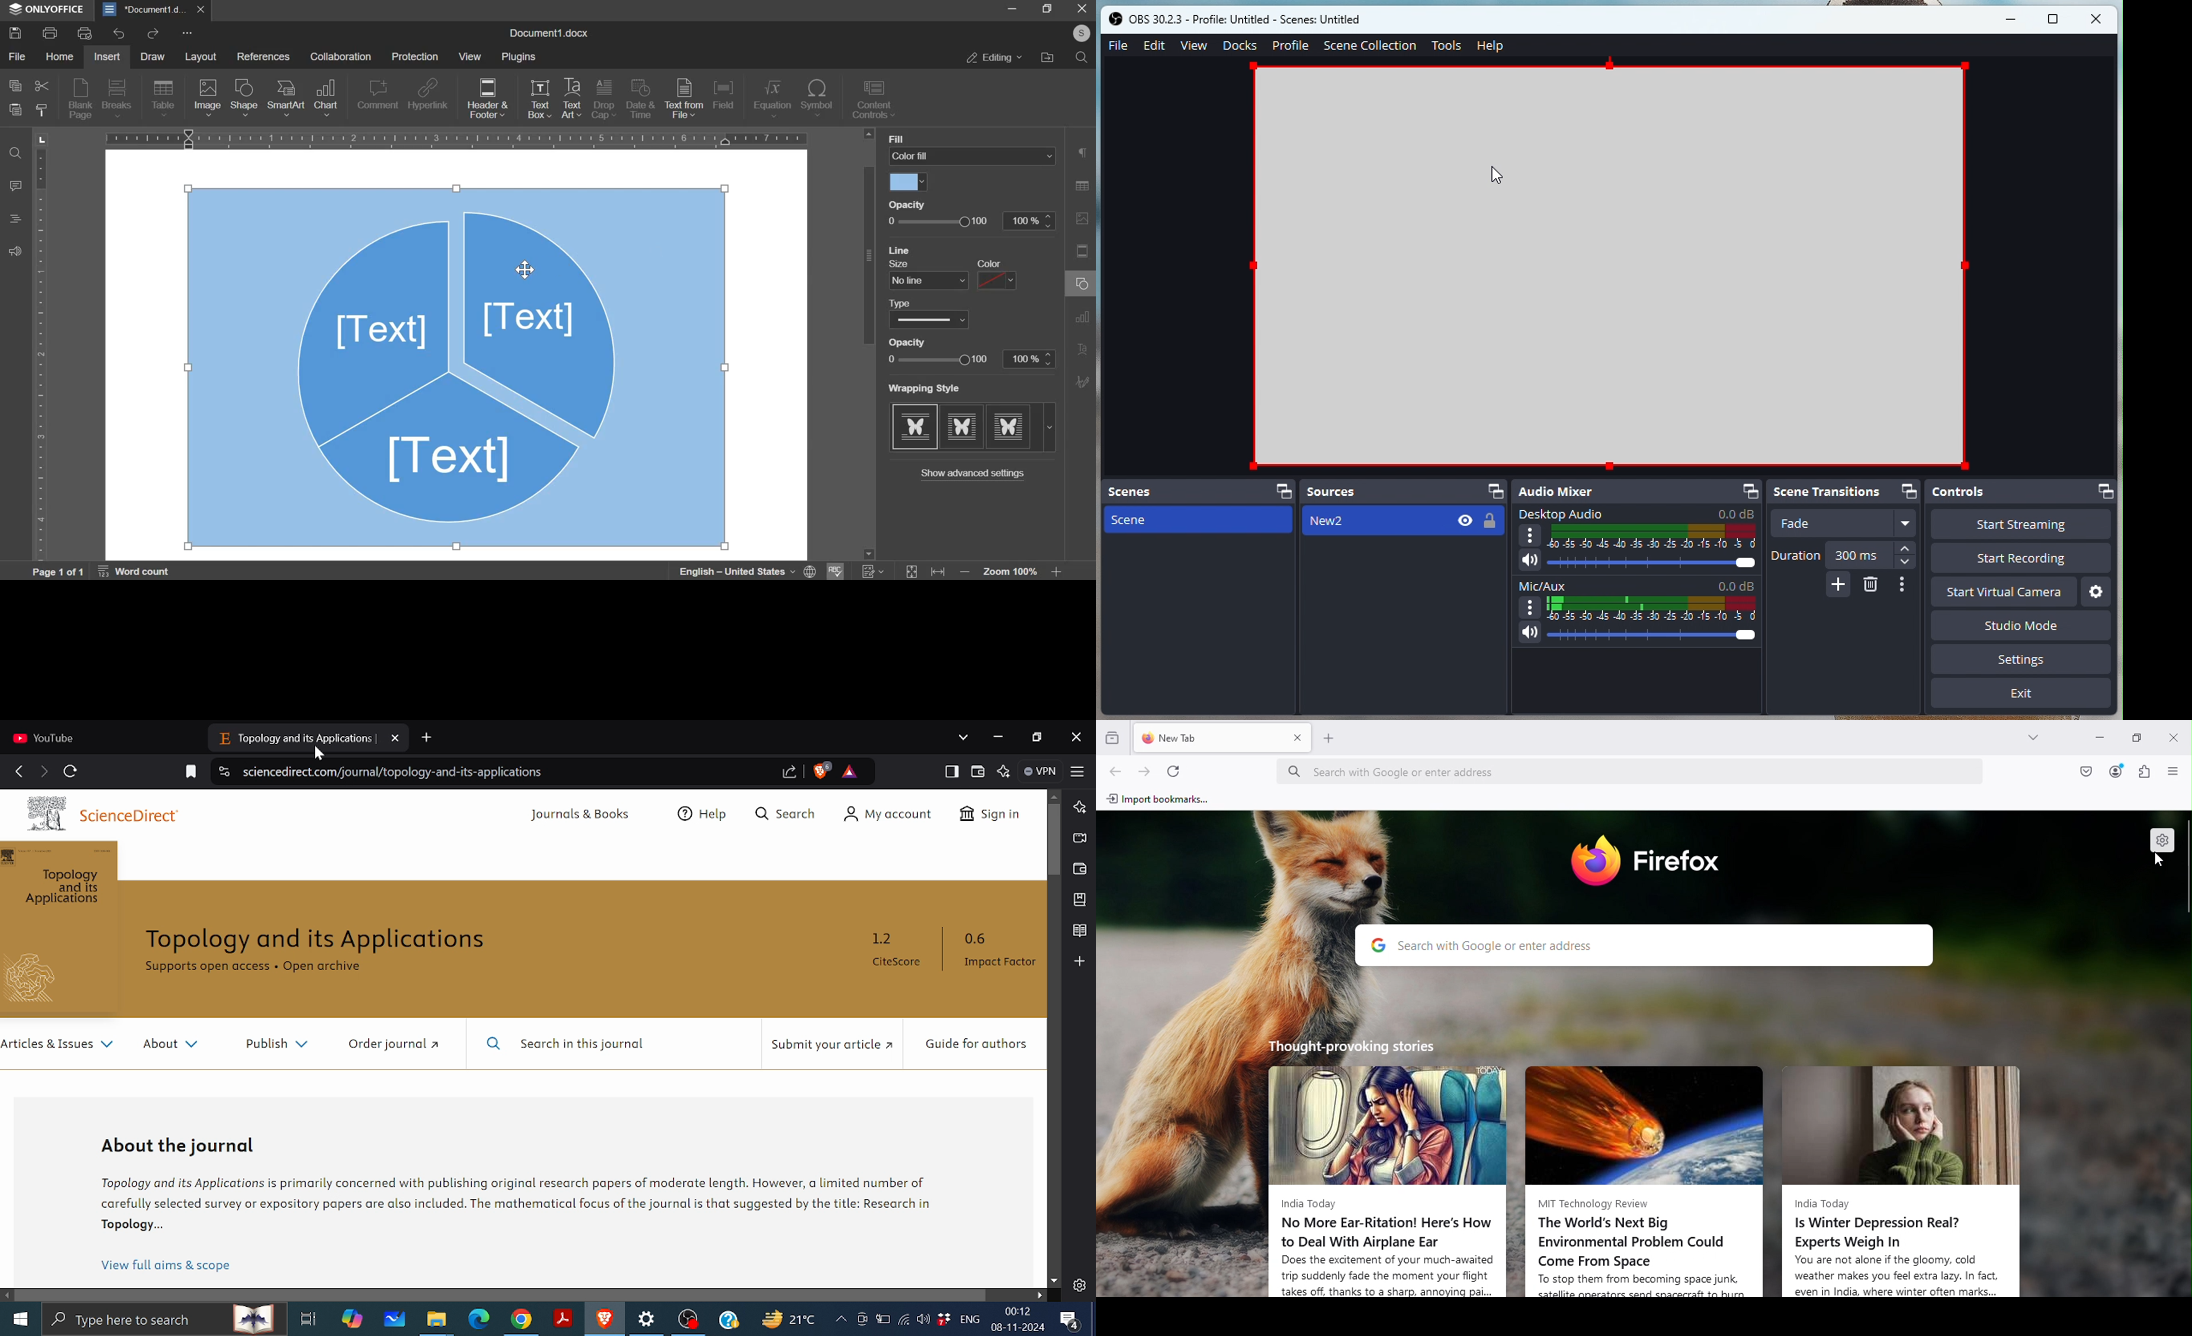  I want to click on File, so click(1117, 46).